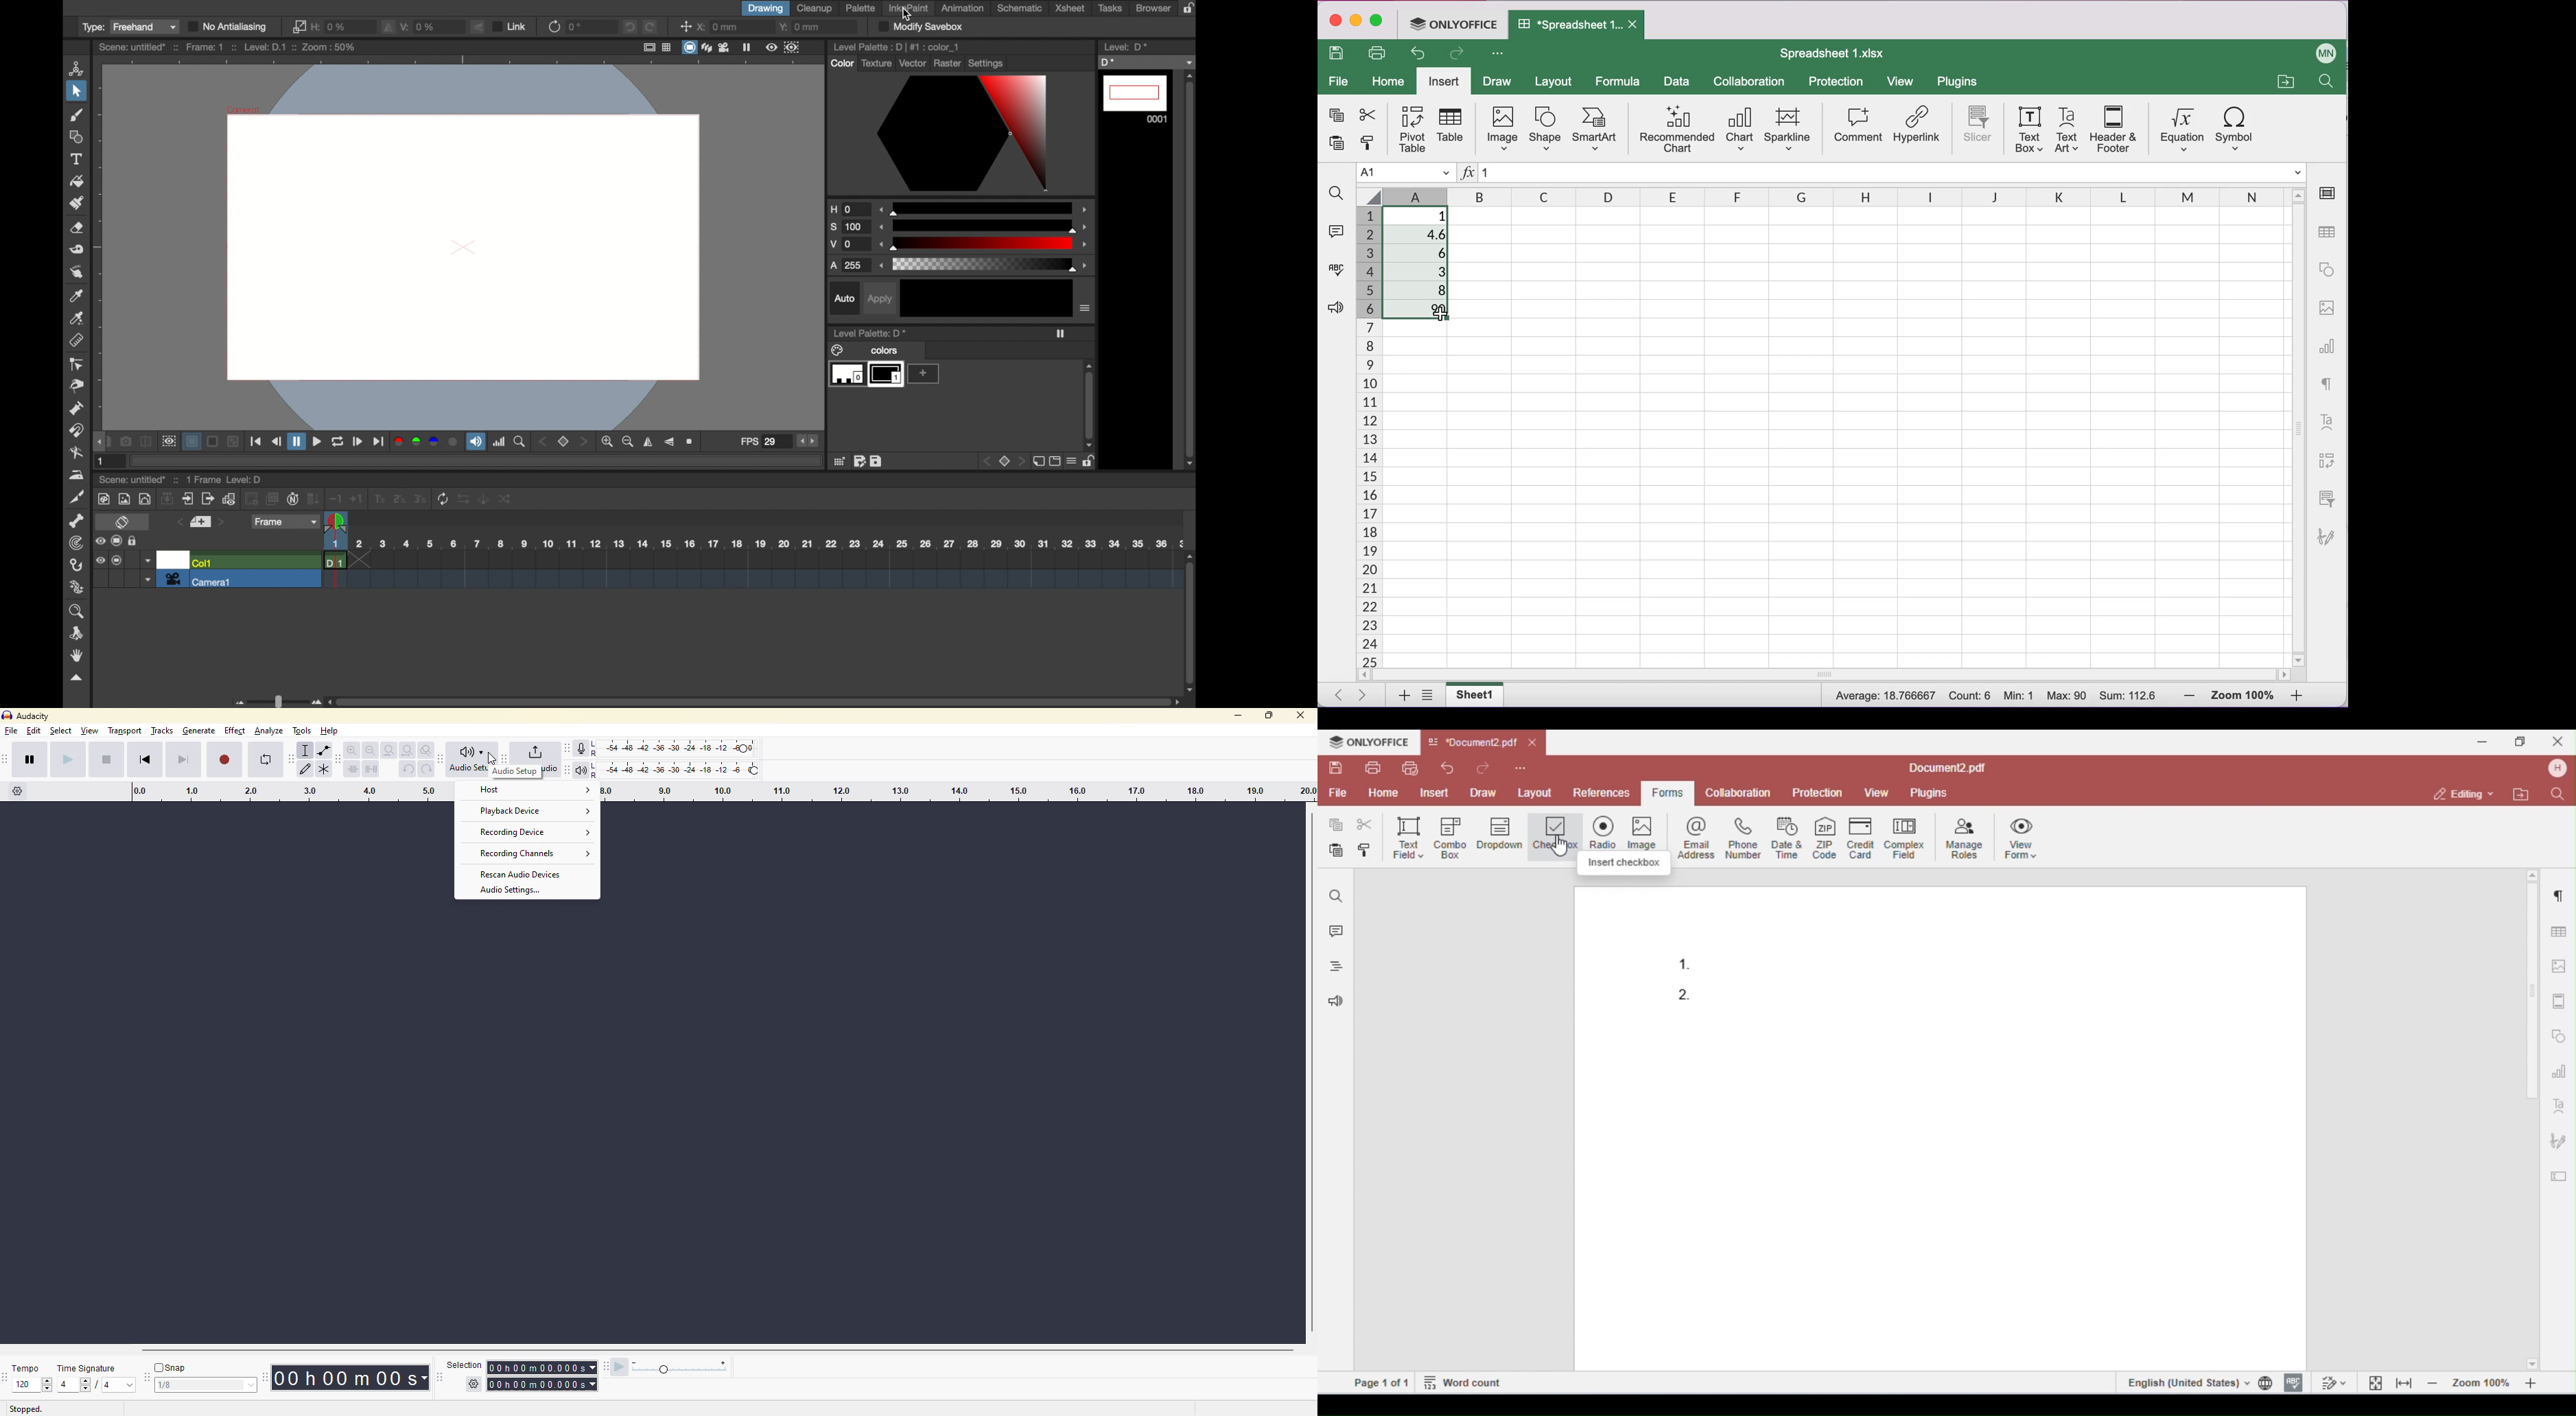 This screenshot has height=1428, width=2576. I want to click on print preview, so click(1409, 768).